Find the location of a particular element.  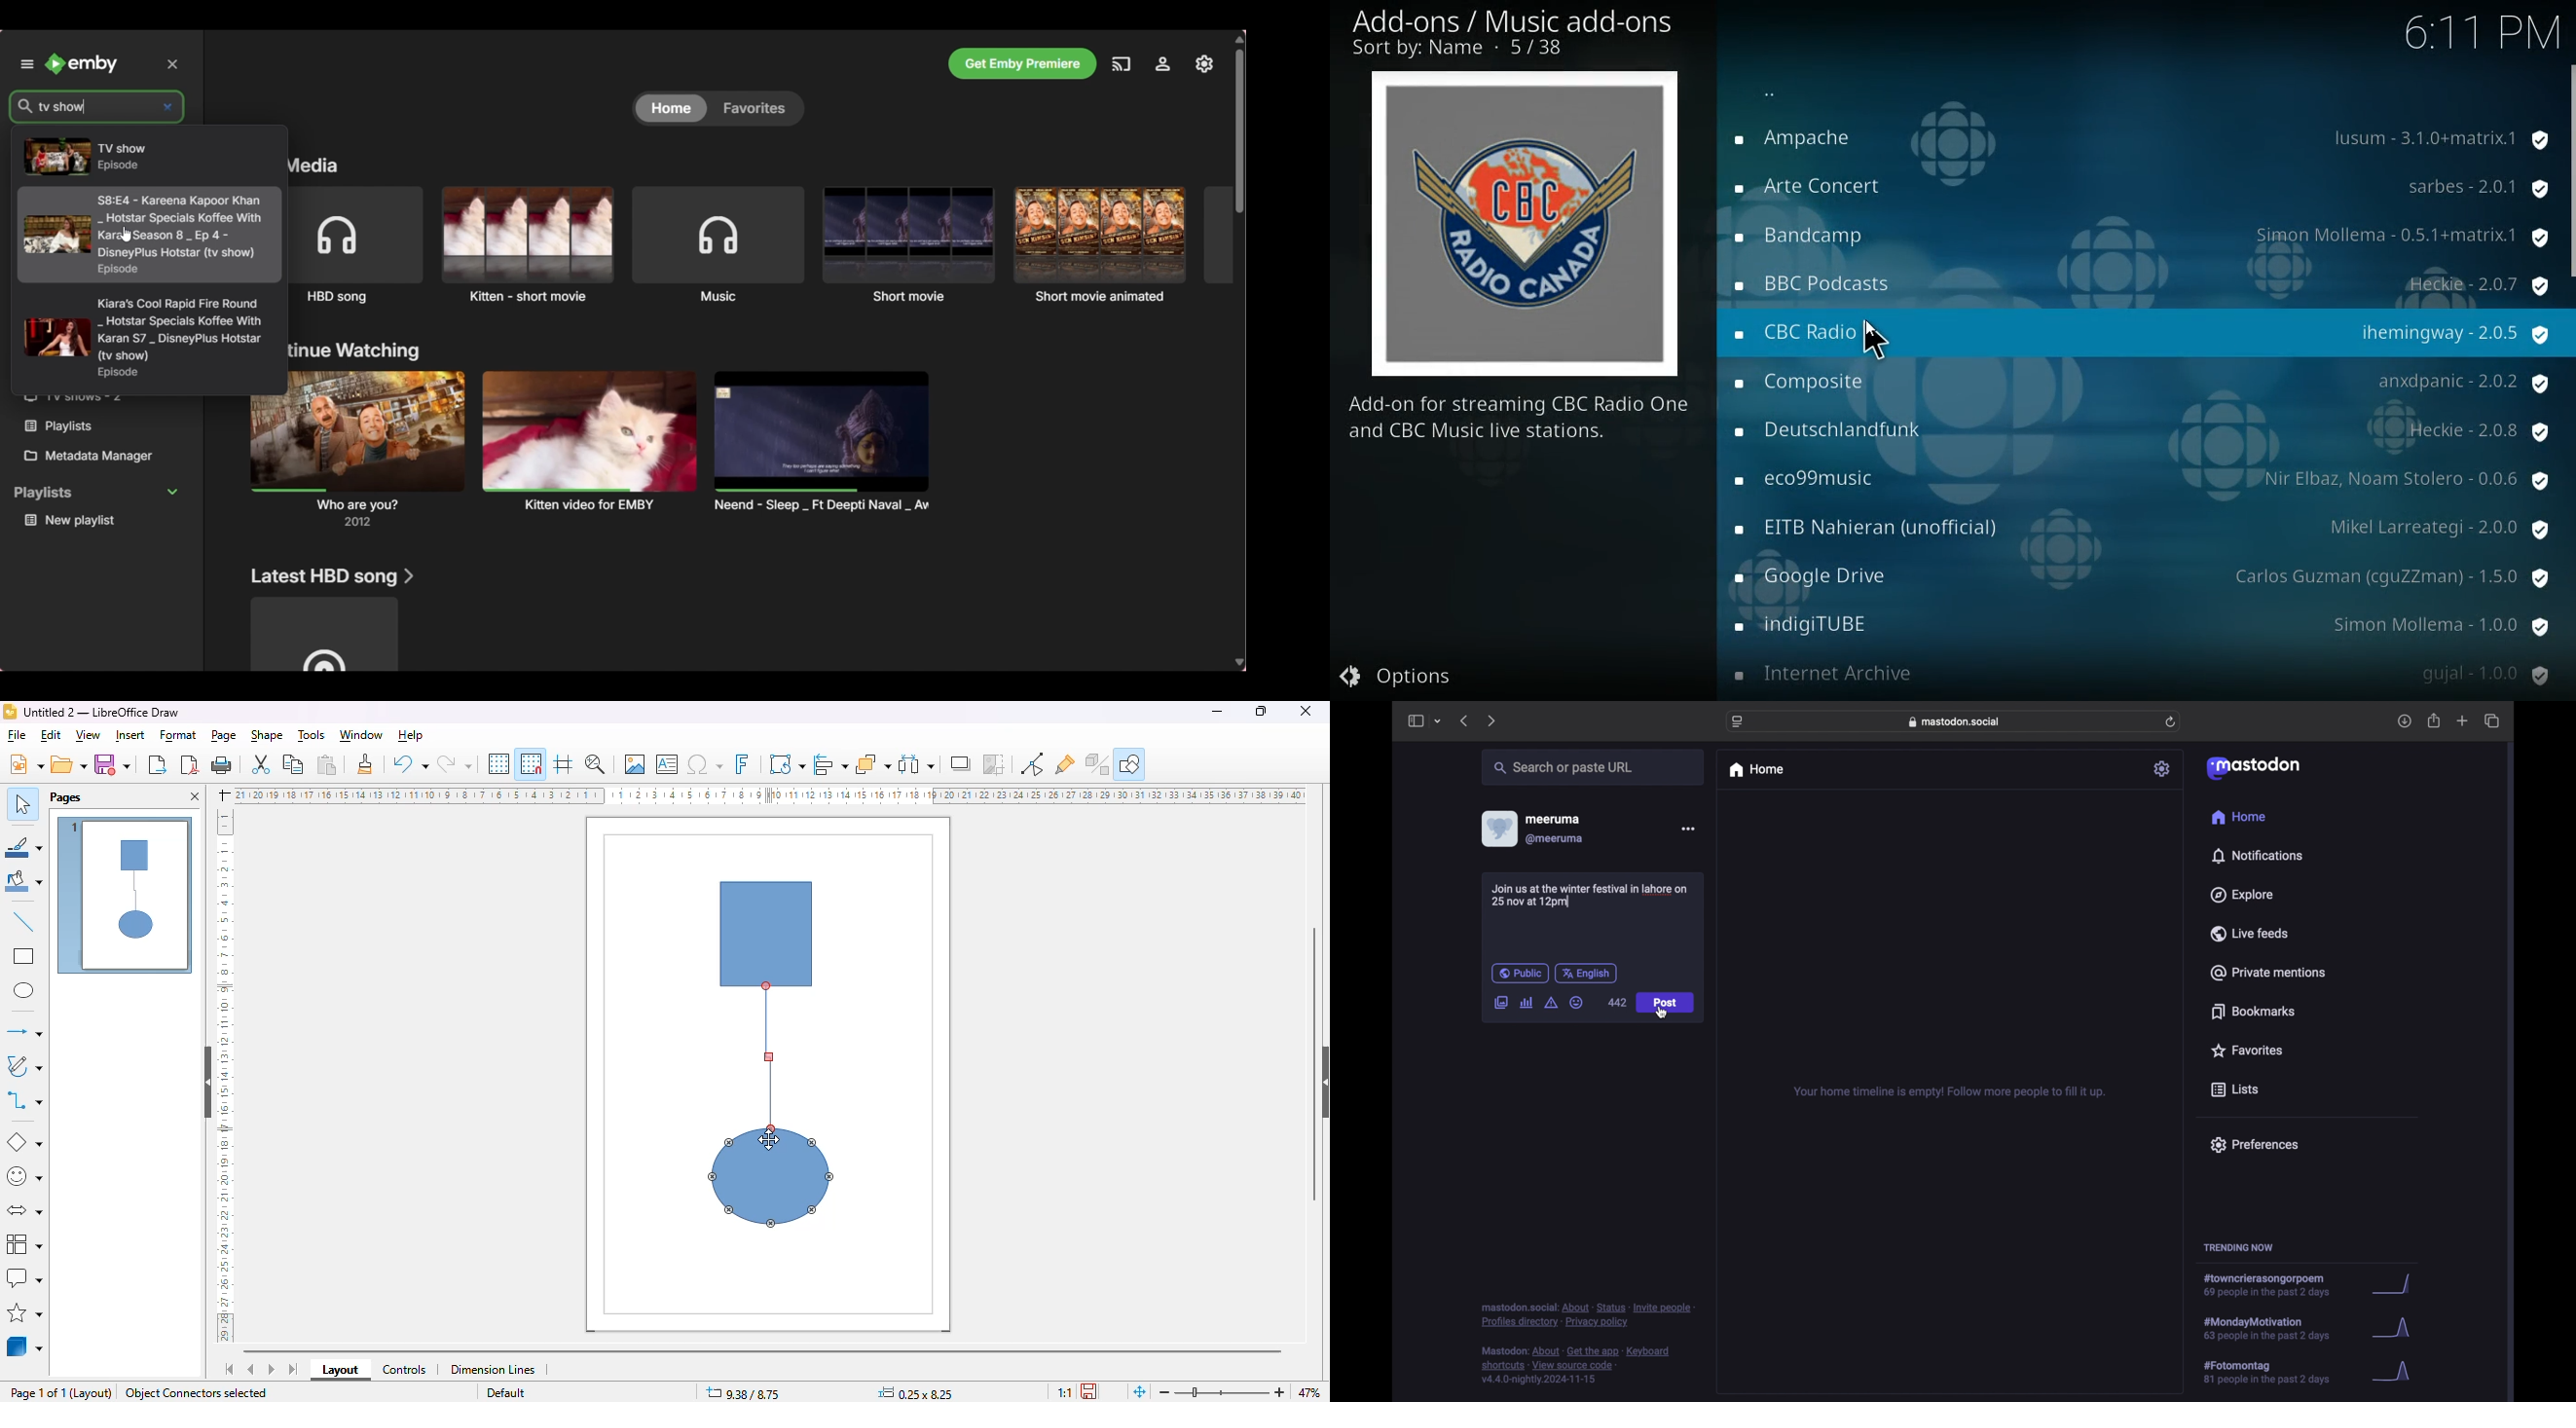

notifications is located at coordinates (2257, 855).